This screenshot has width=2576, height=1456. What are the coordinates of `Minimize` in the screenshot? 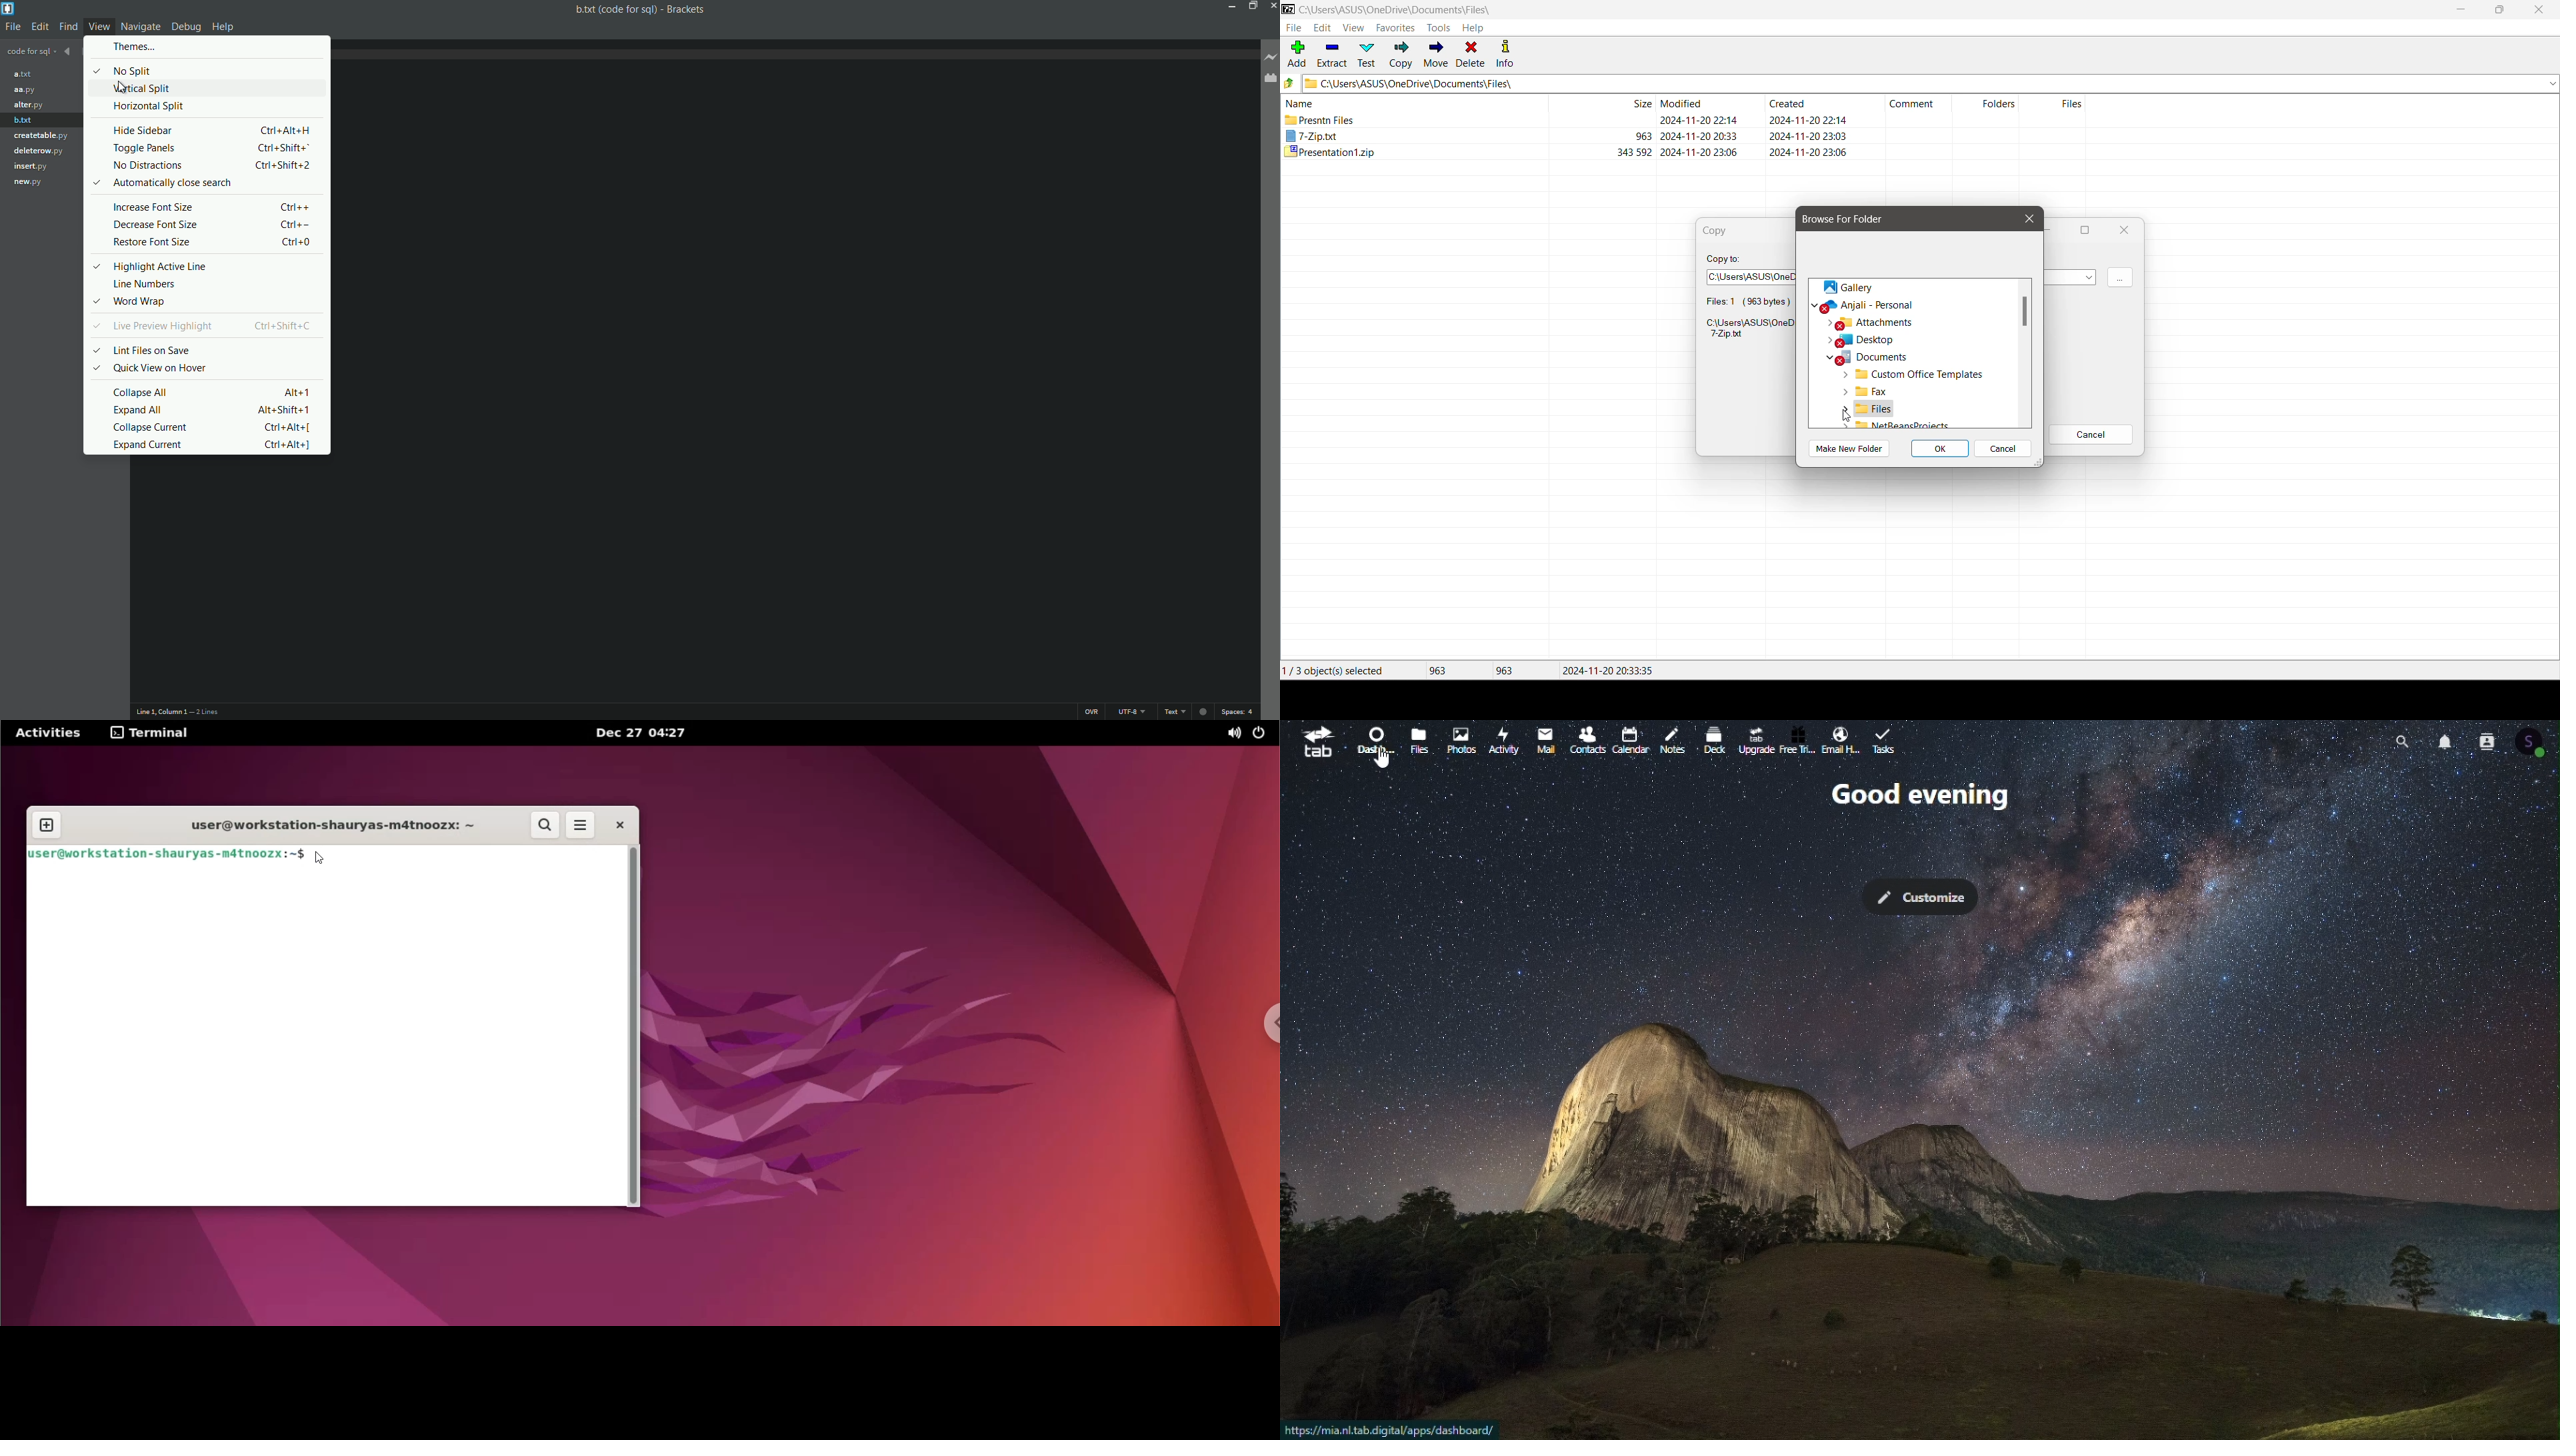 It's located at (2459, 9).